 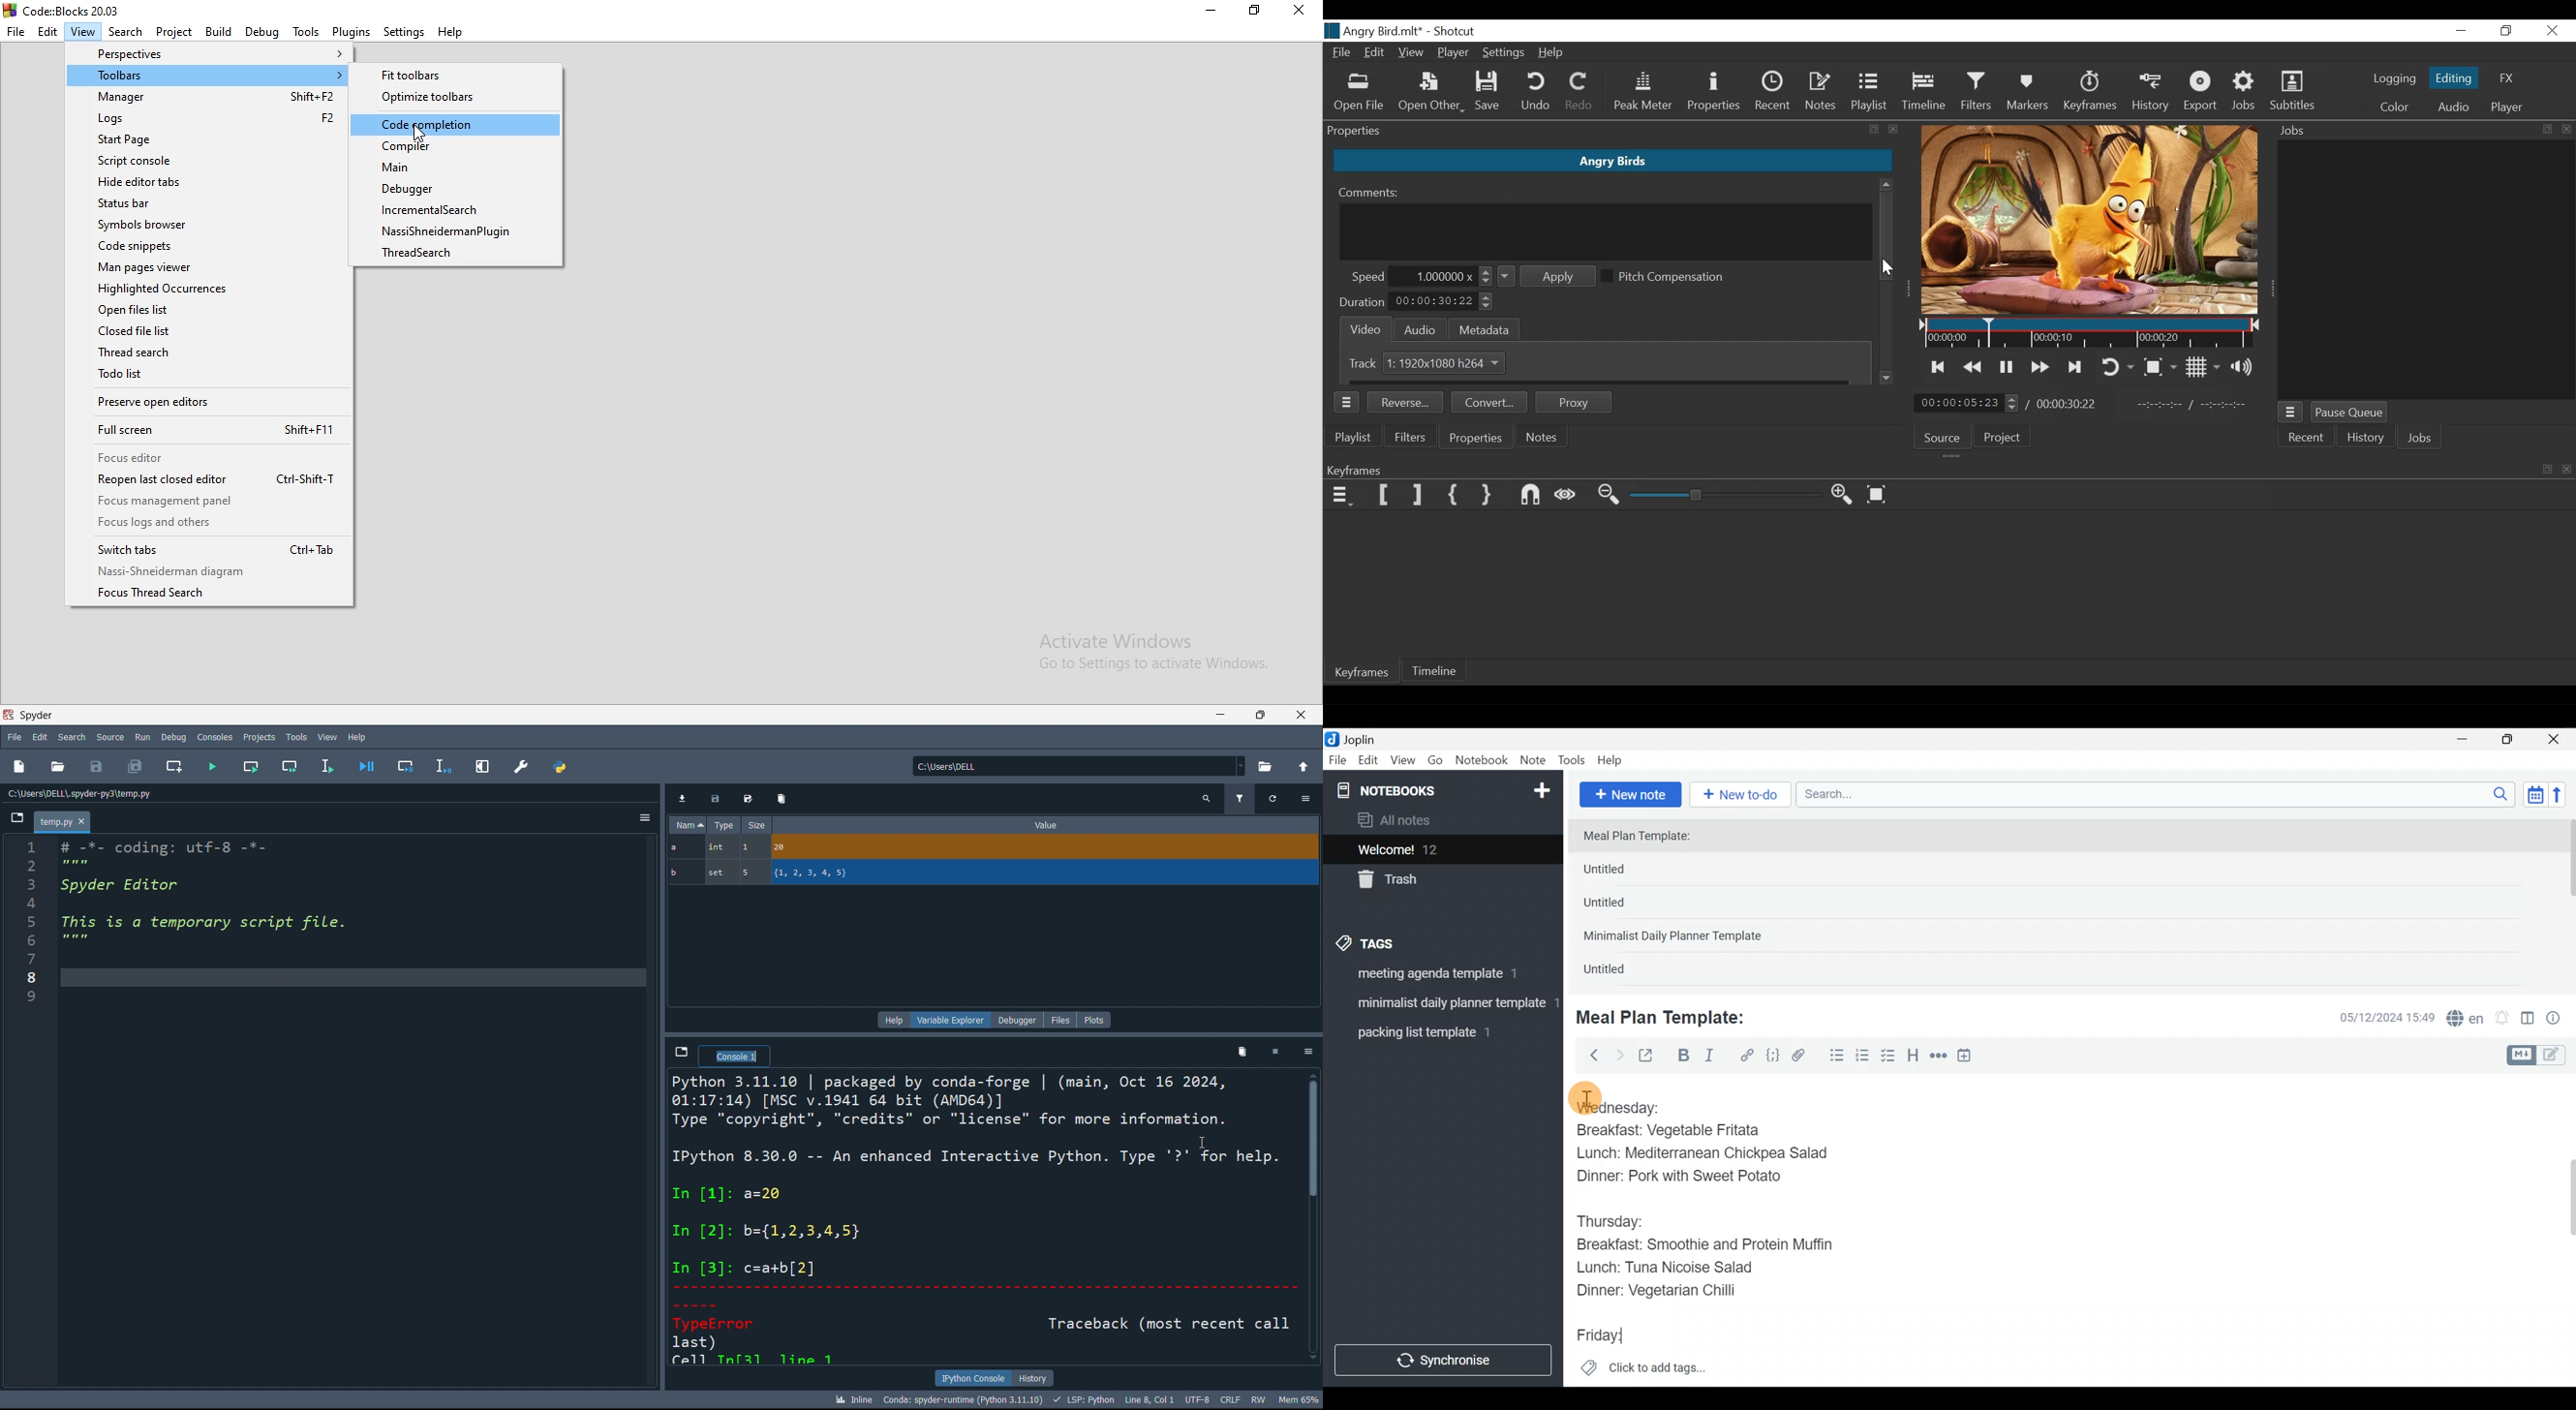 I want to click on logo, so click(x=65, y=10).